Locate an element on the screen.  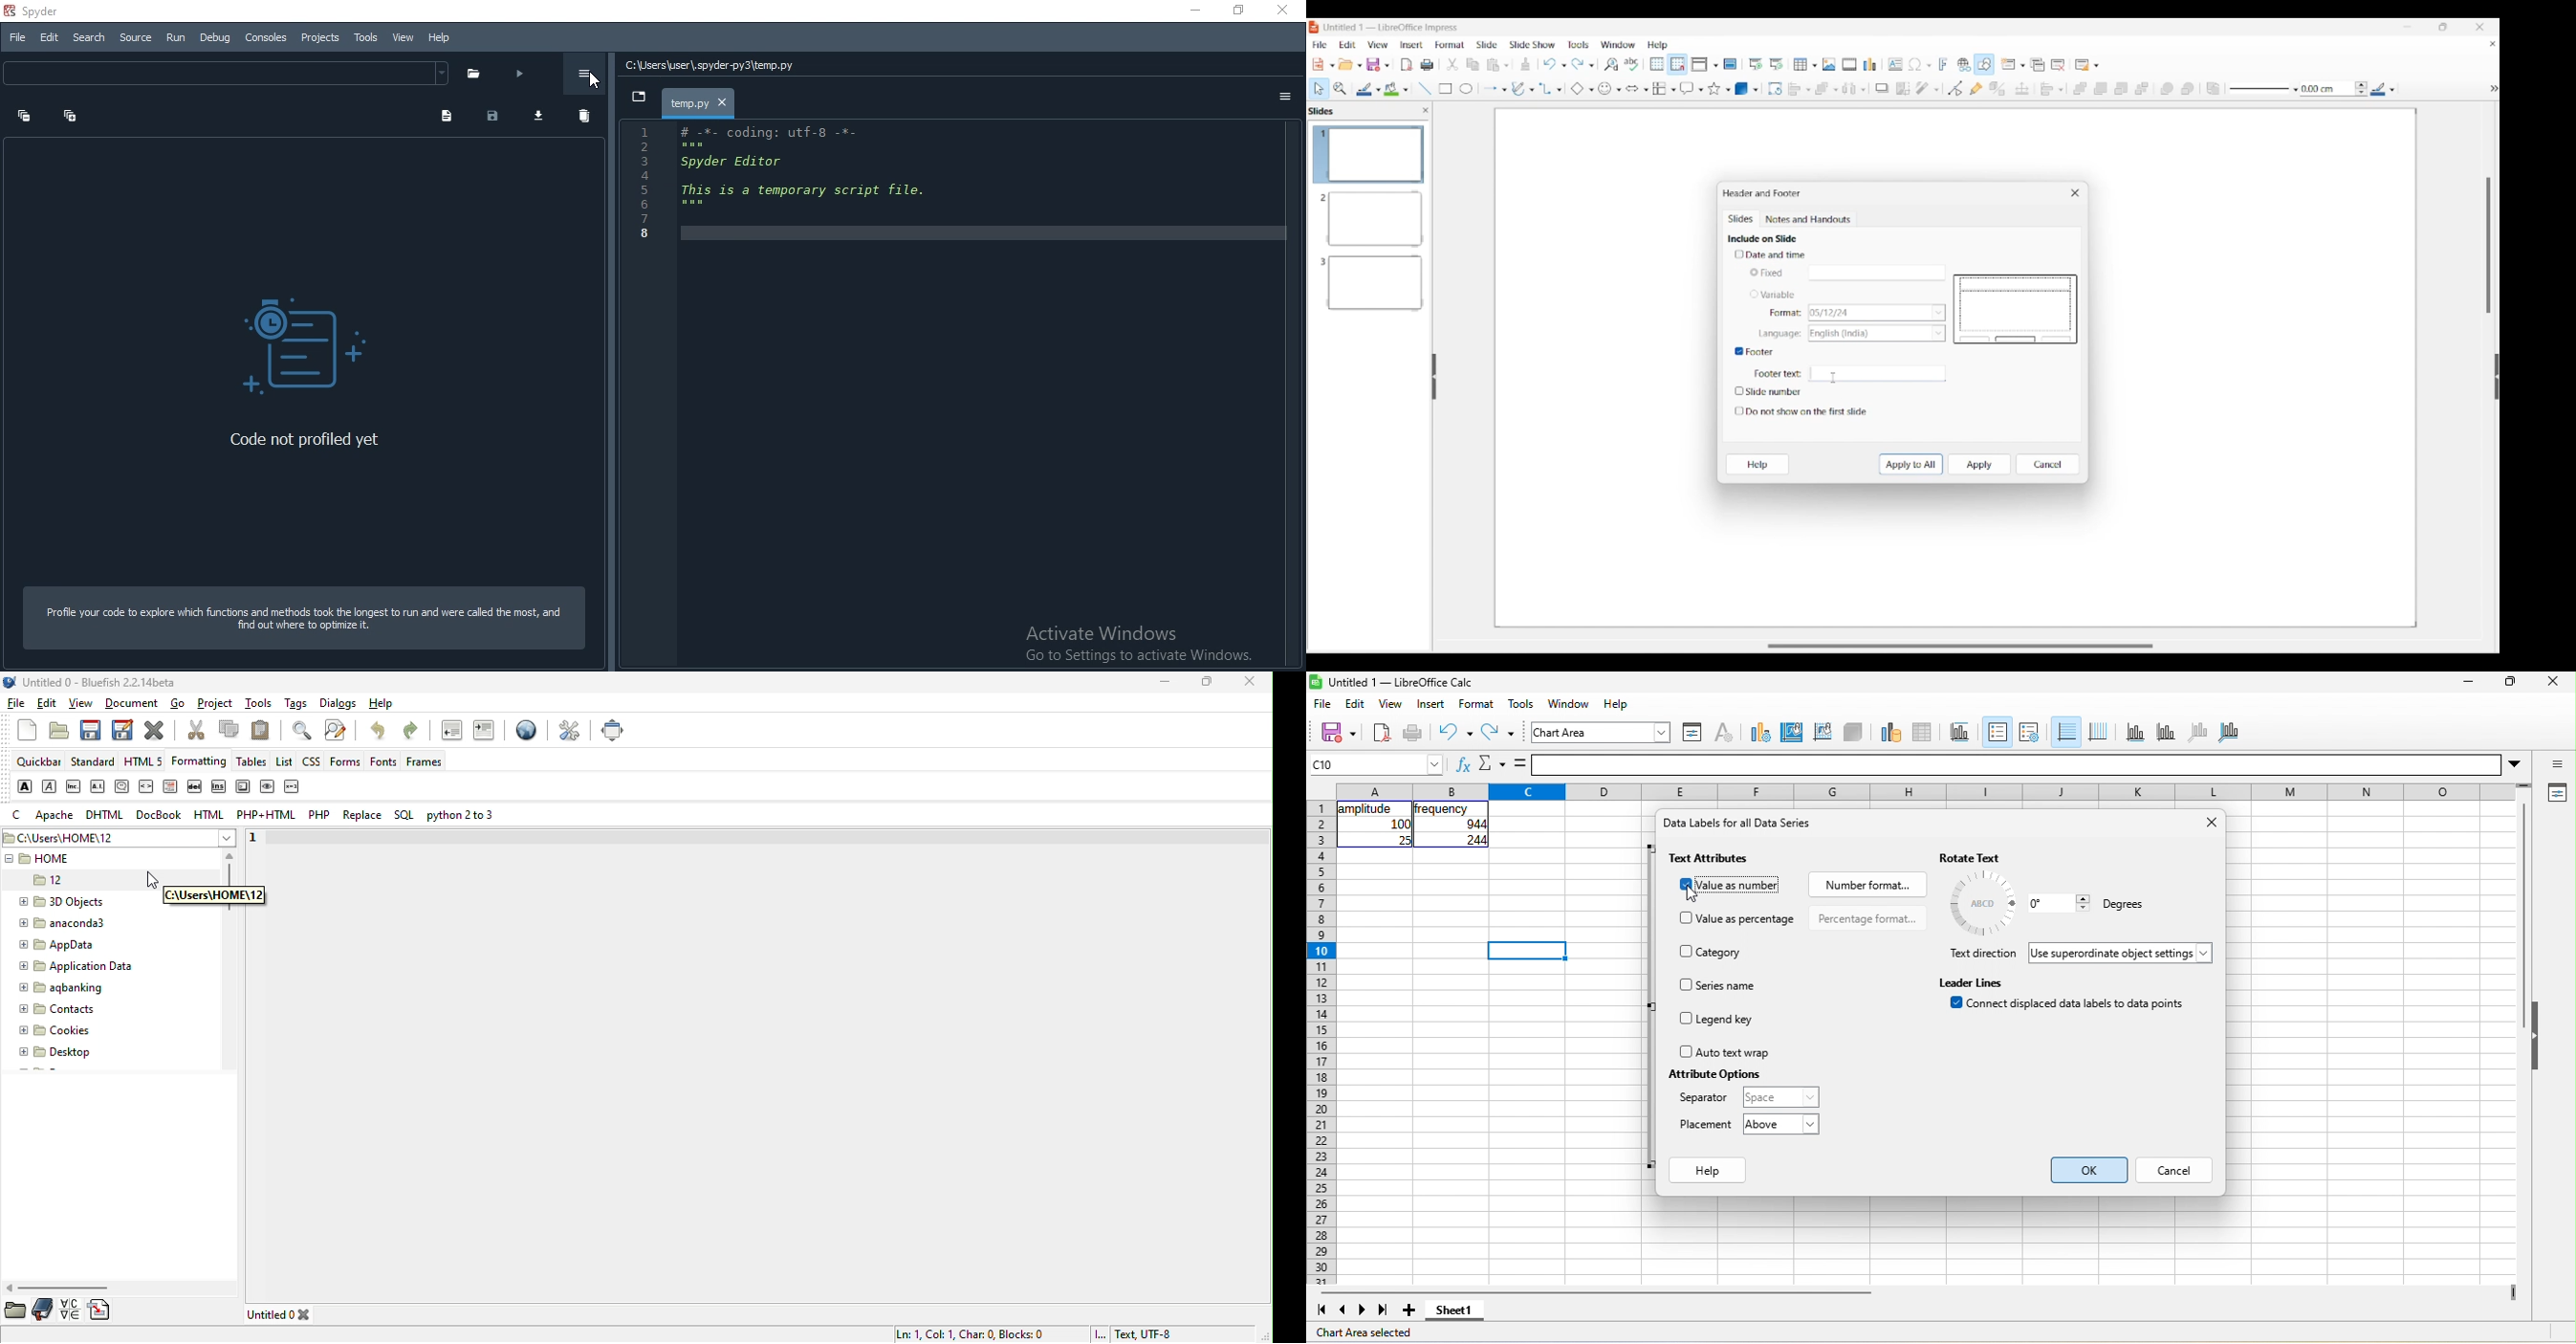
edit is located at coordinates (1358, 703).